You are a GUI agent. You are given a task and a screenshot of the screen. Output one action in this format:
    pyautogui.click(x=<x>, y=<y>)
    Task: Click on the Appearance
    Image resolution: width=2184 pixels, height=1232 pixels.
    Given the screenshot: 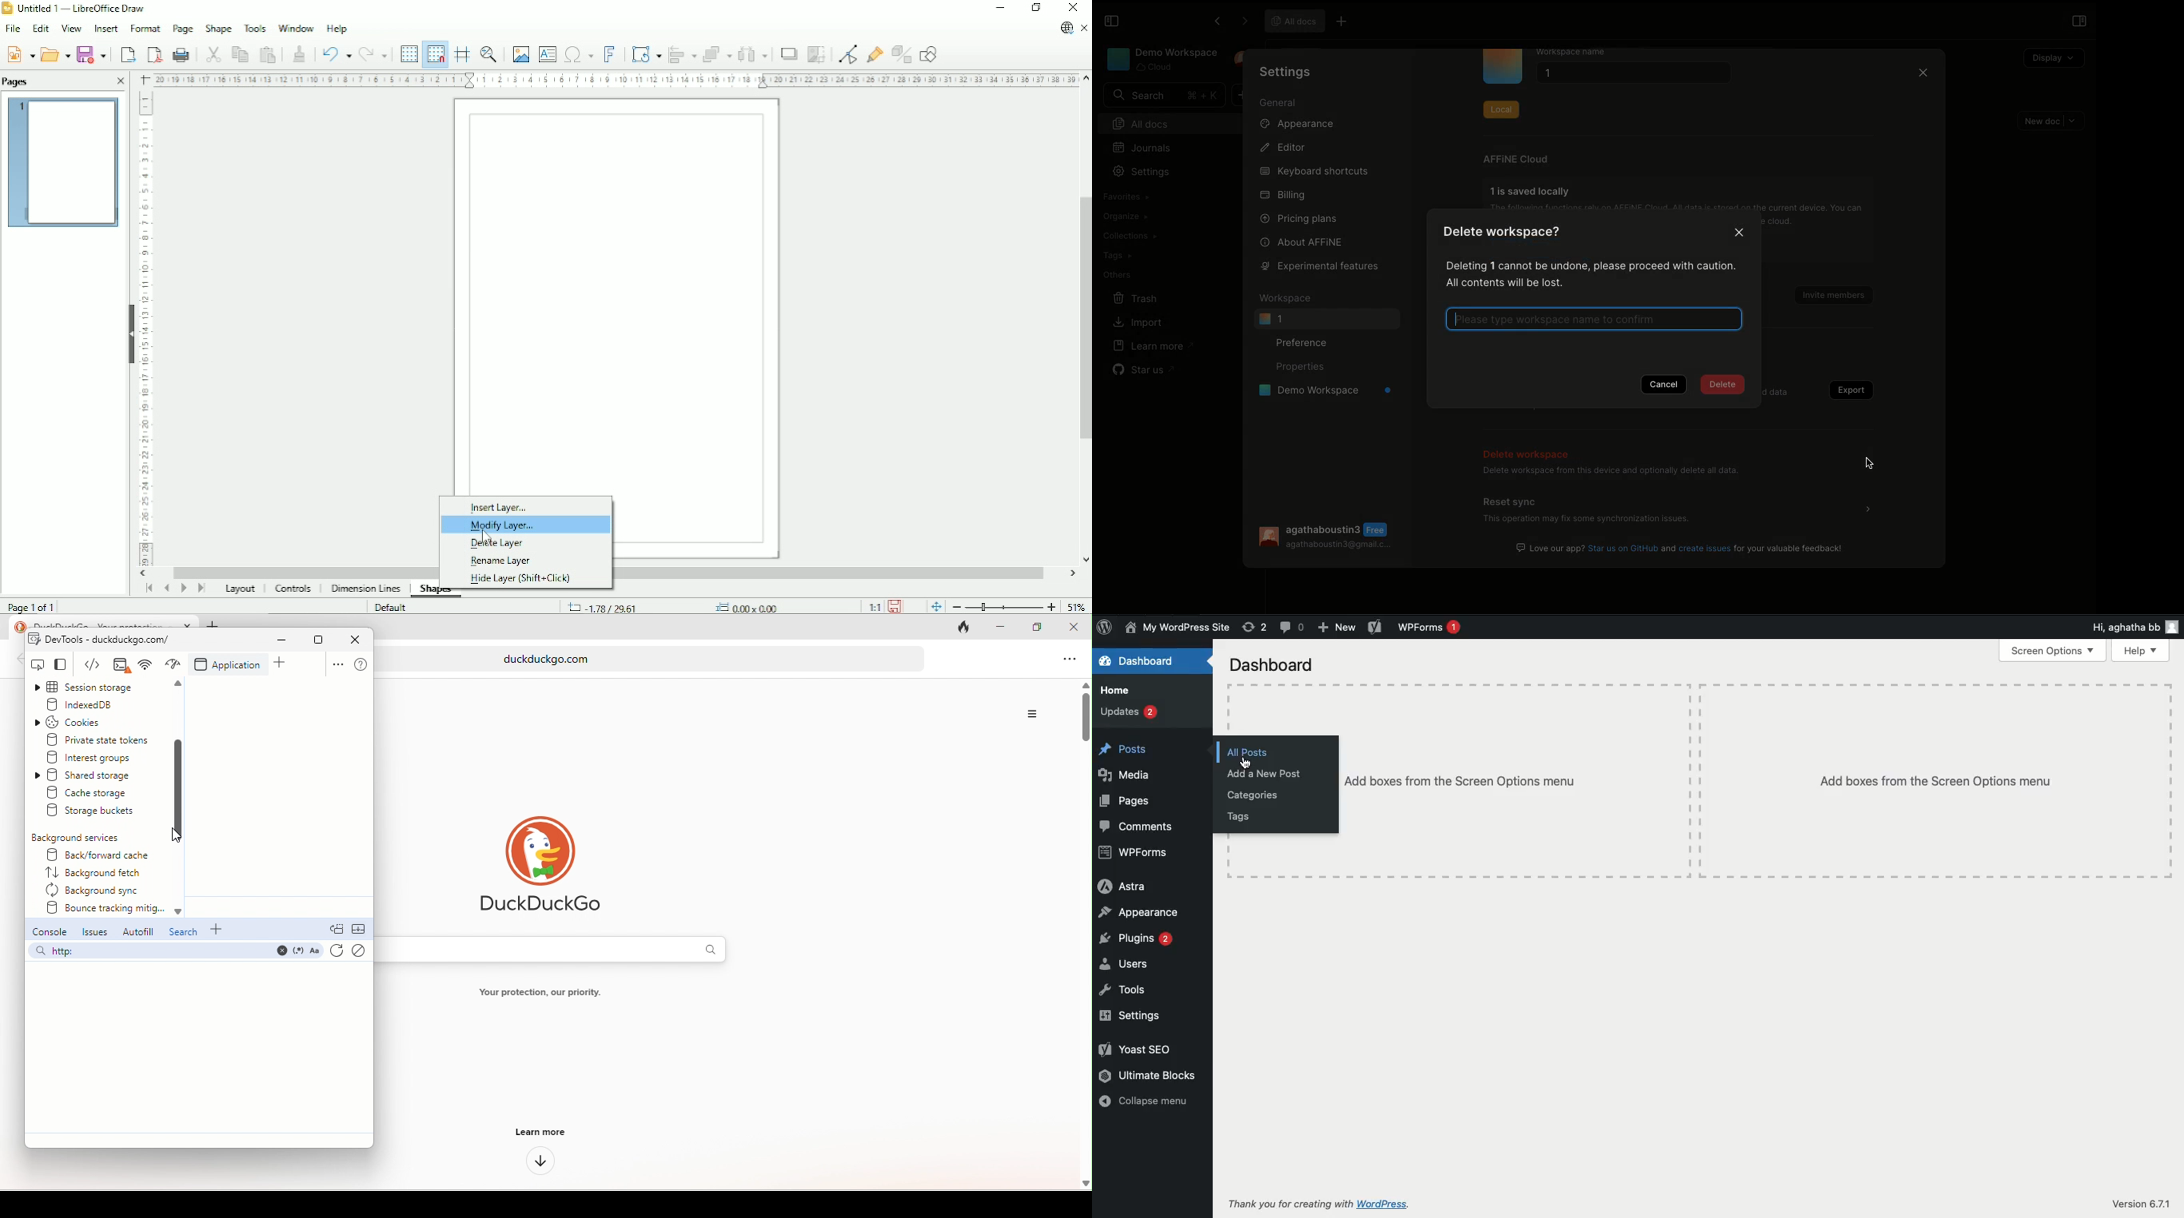 What is the action you would take?
    pyautogui.click(x=1303, y=126)
    